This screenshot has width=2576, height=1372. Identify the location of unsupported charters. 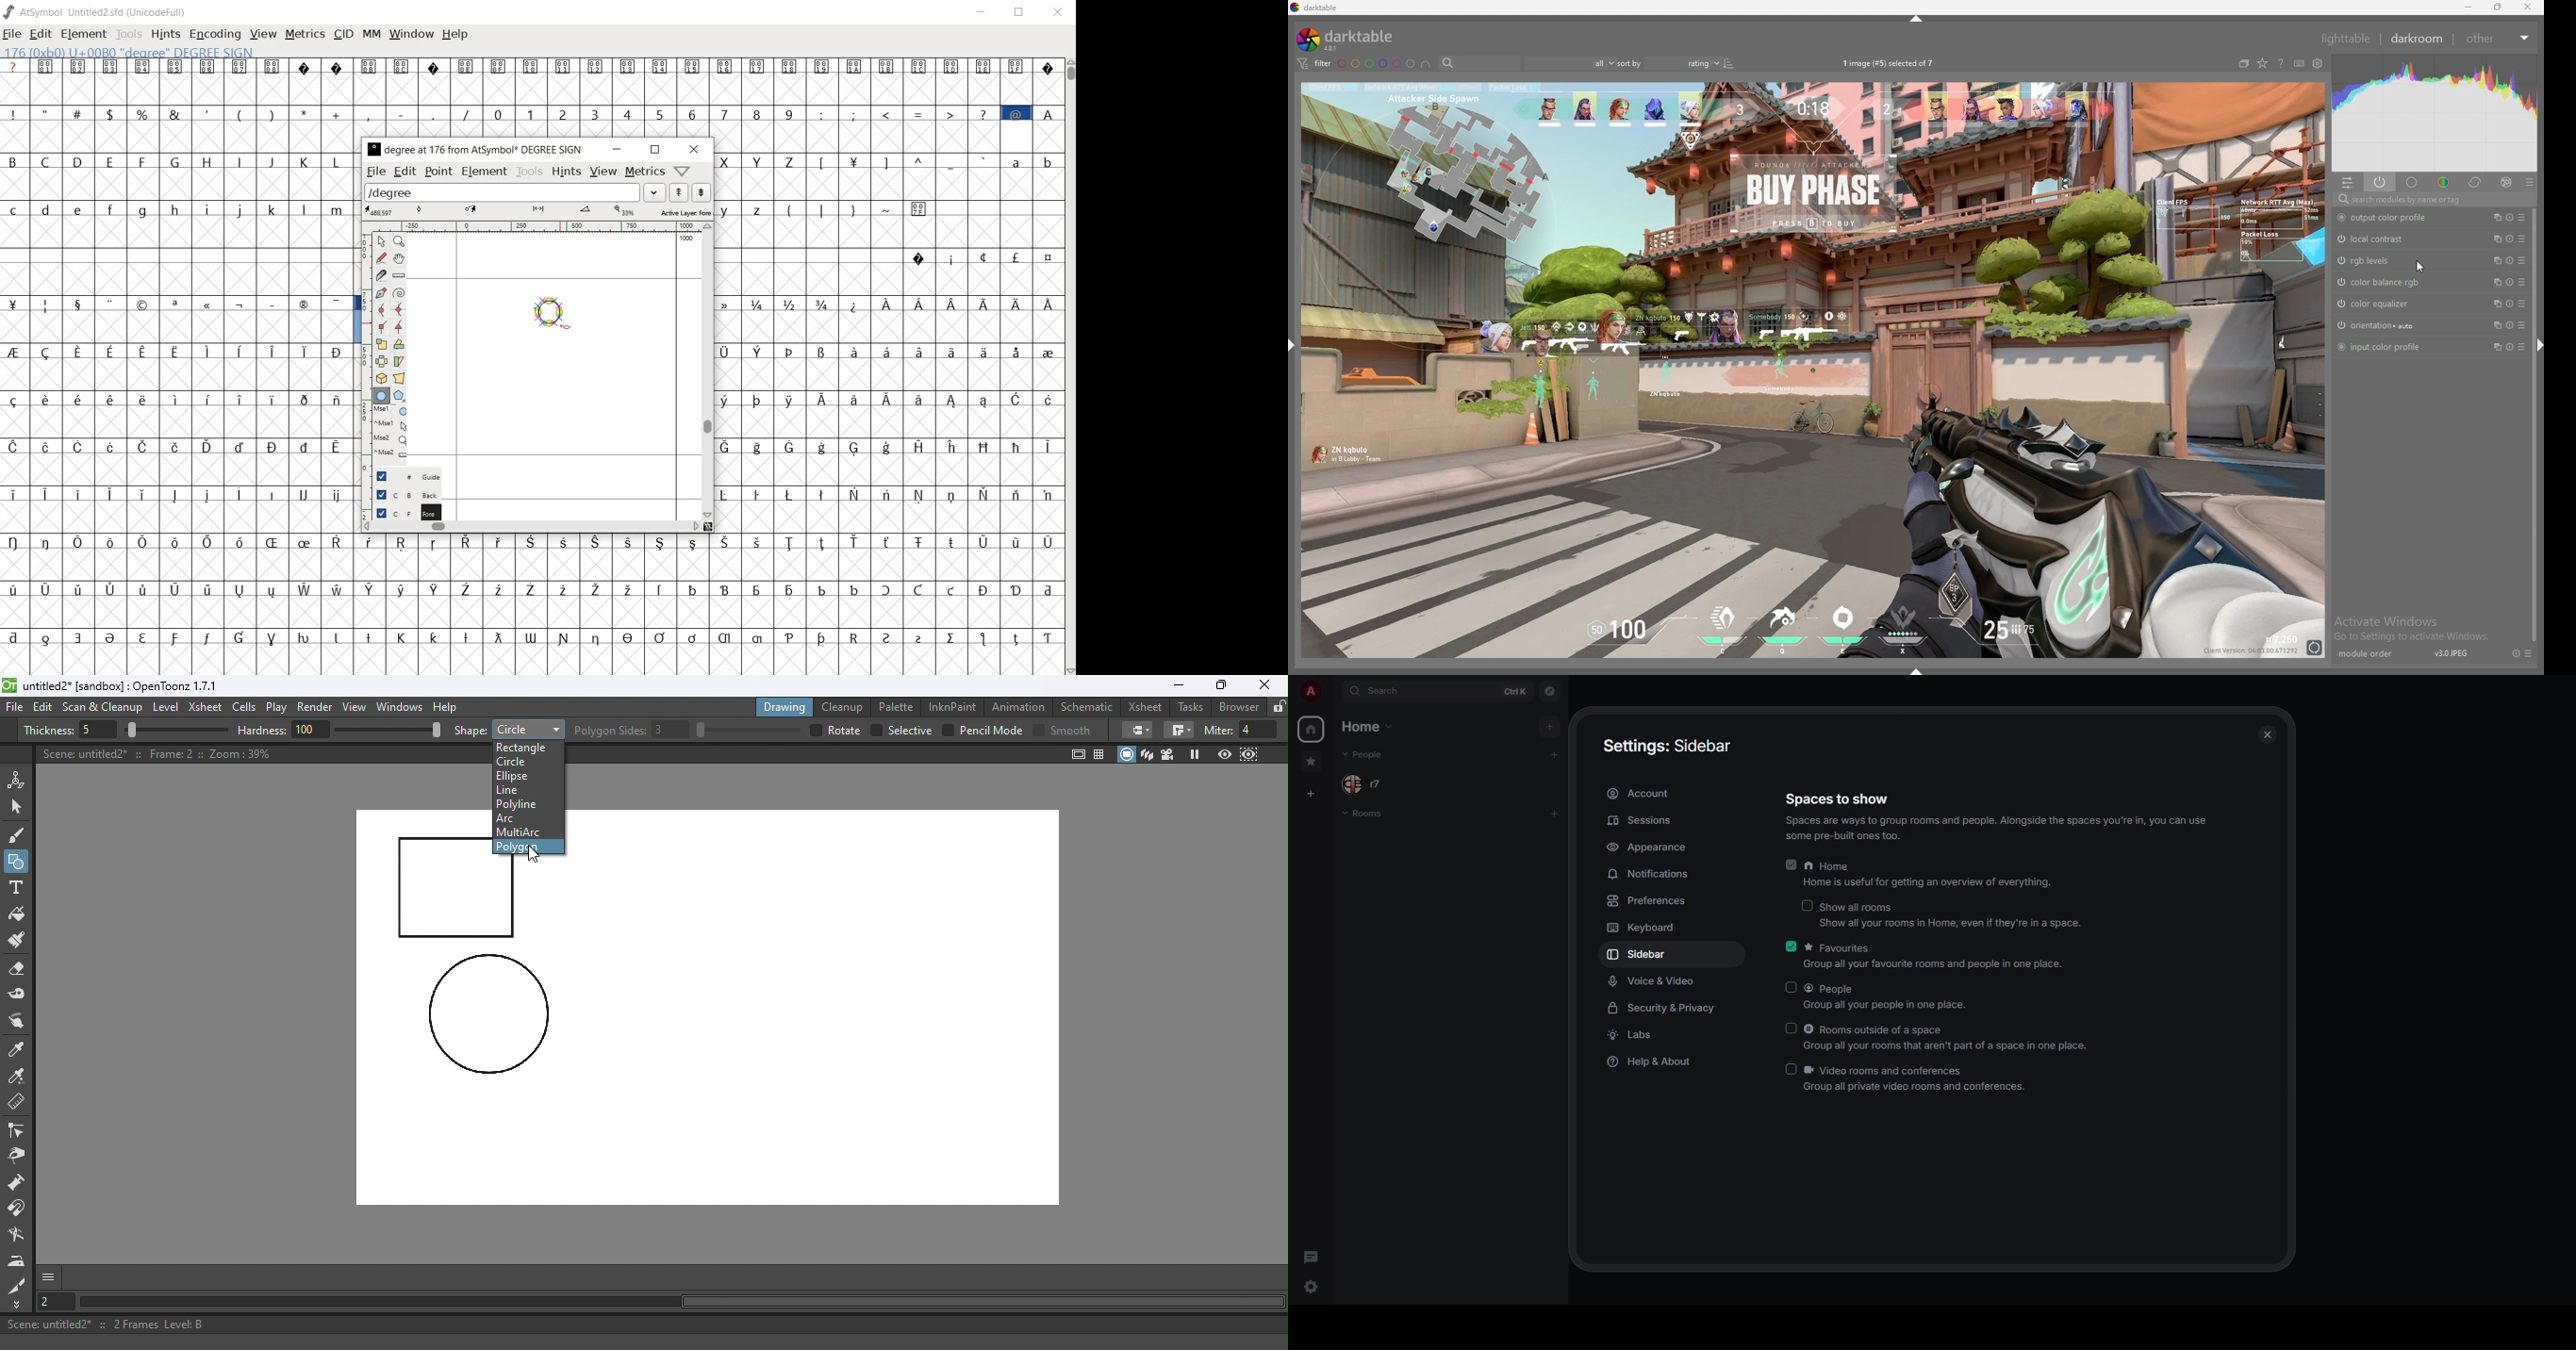
(1049, 65).